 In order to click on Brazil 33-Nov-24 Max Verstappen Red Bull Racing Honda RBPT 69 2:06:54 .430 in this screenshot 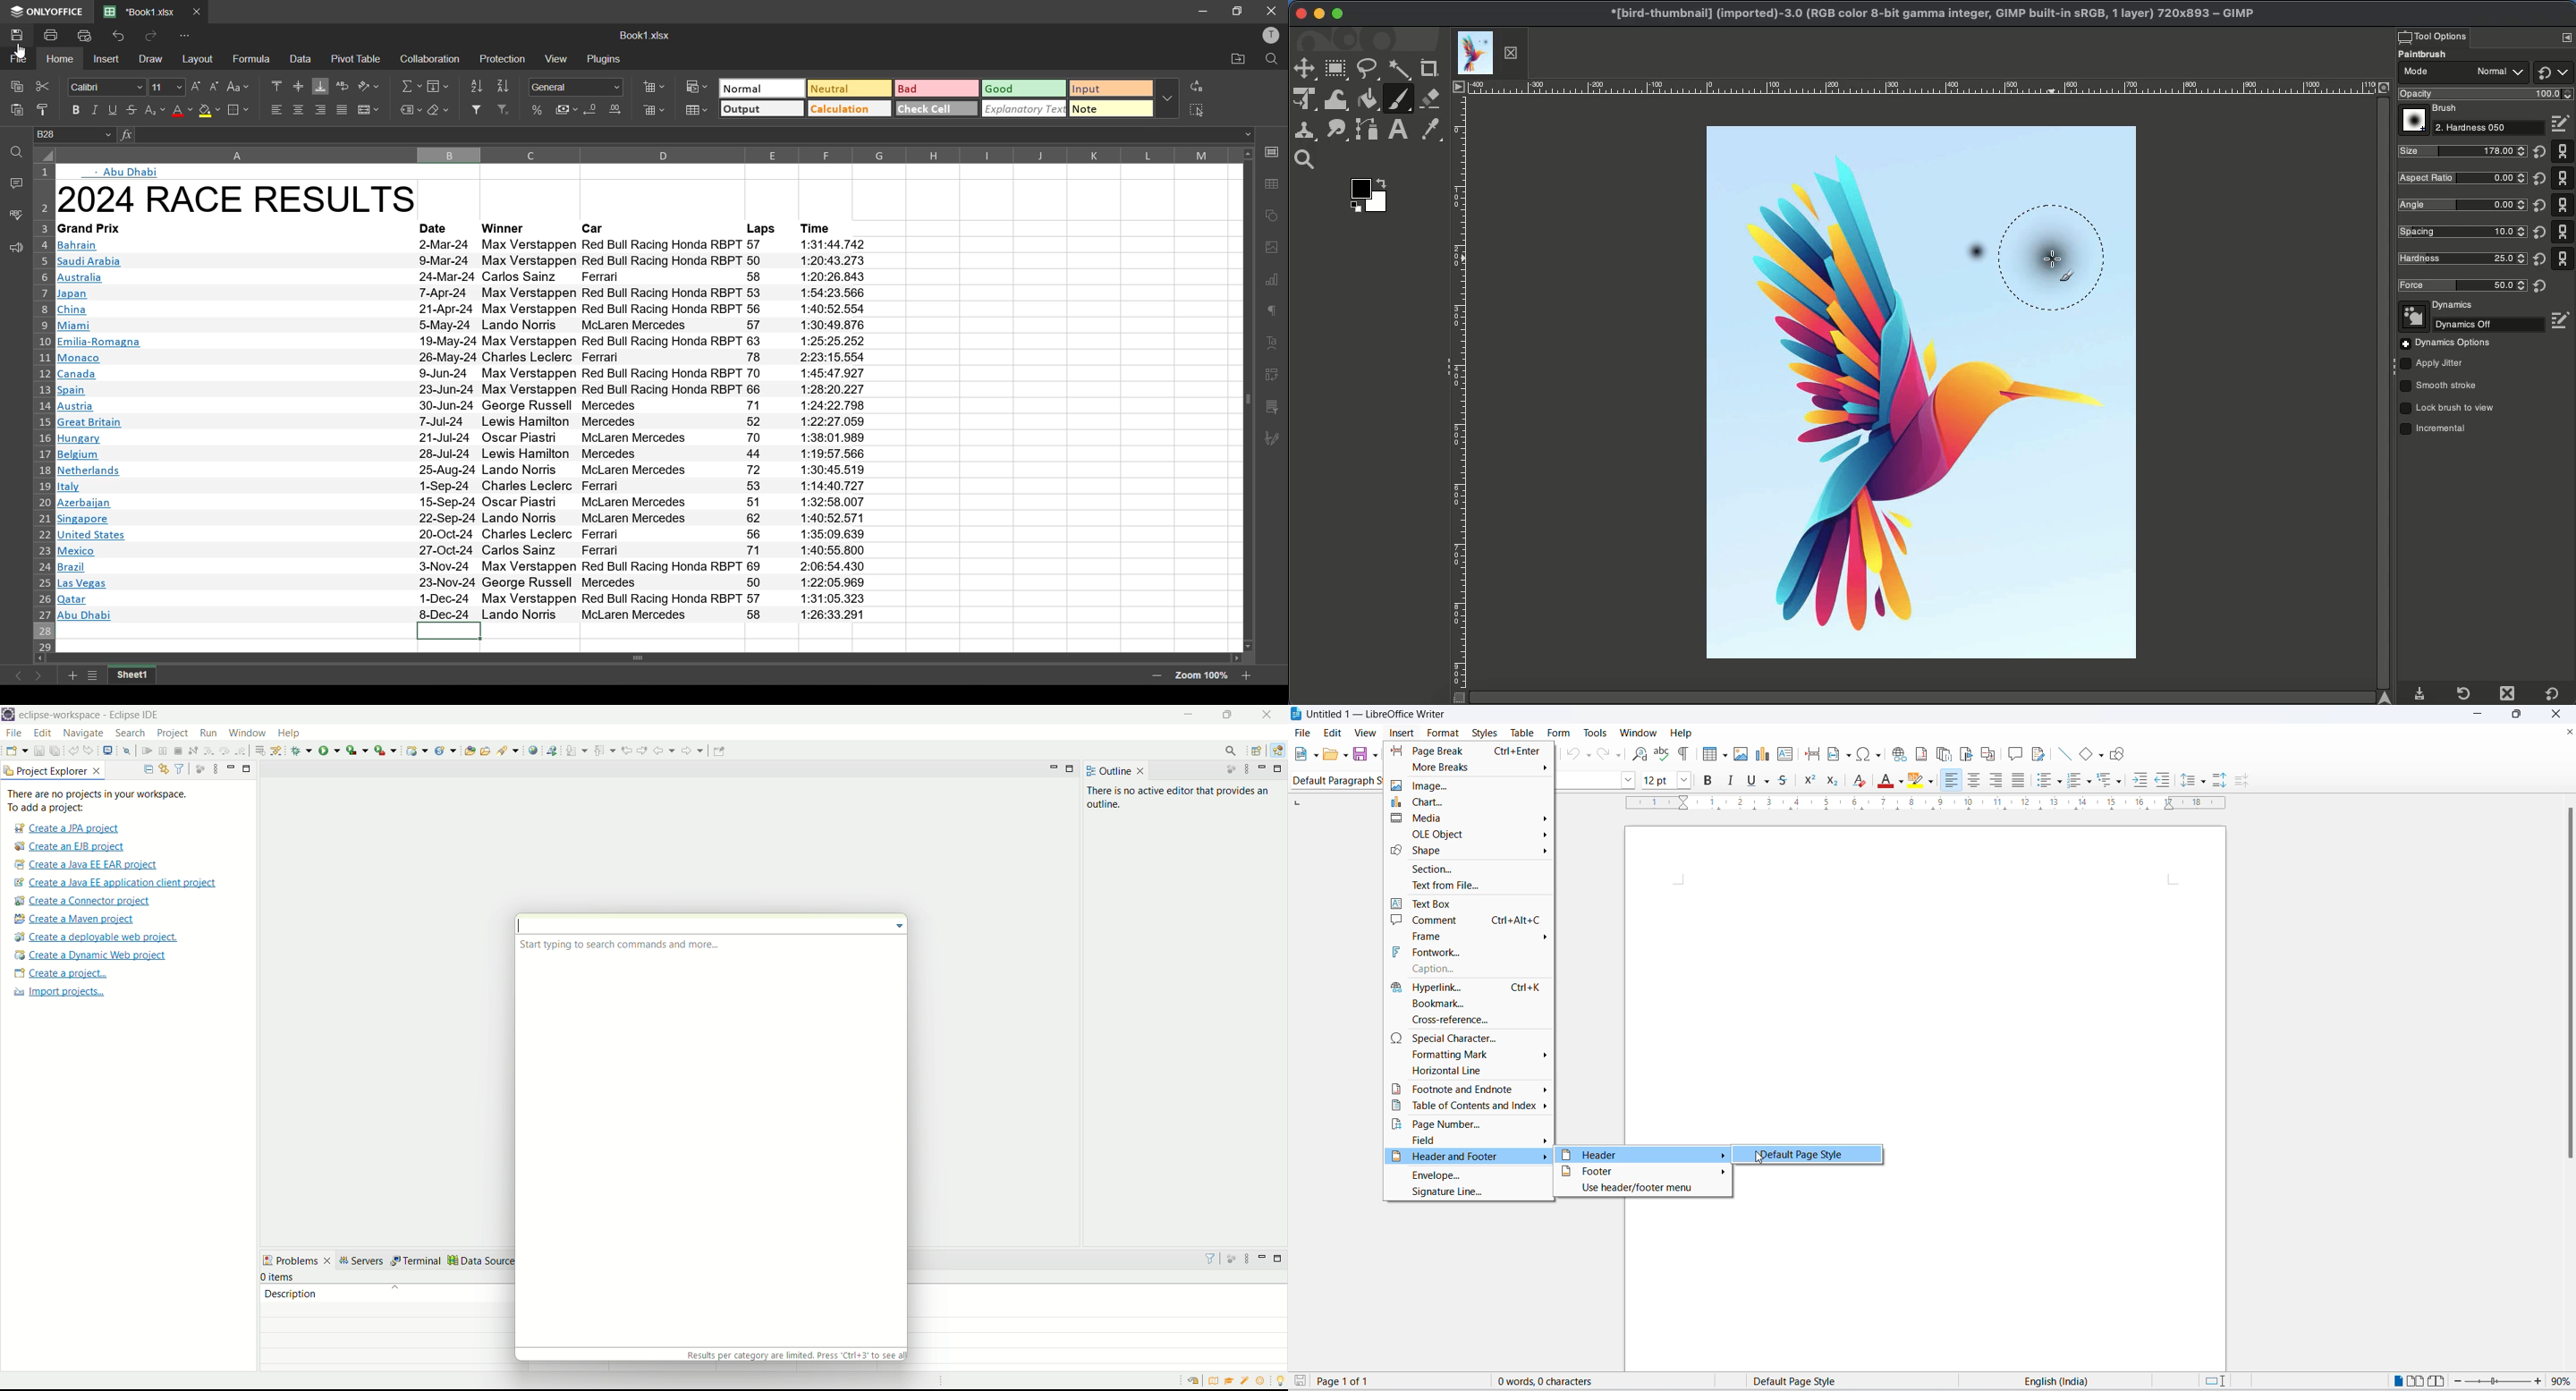, I will do `click(464, 568)`.